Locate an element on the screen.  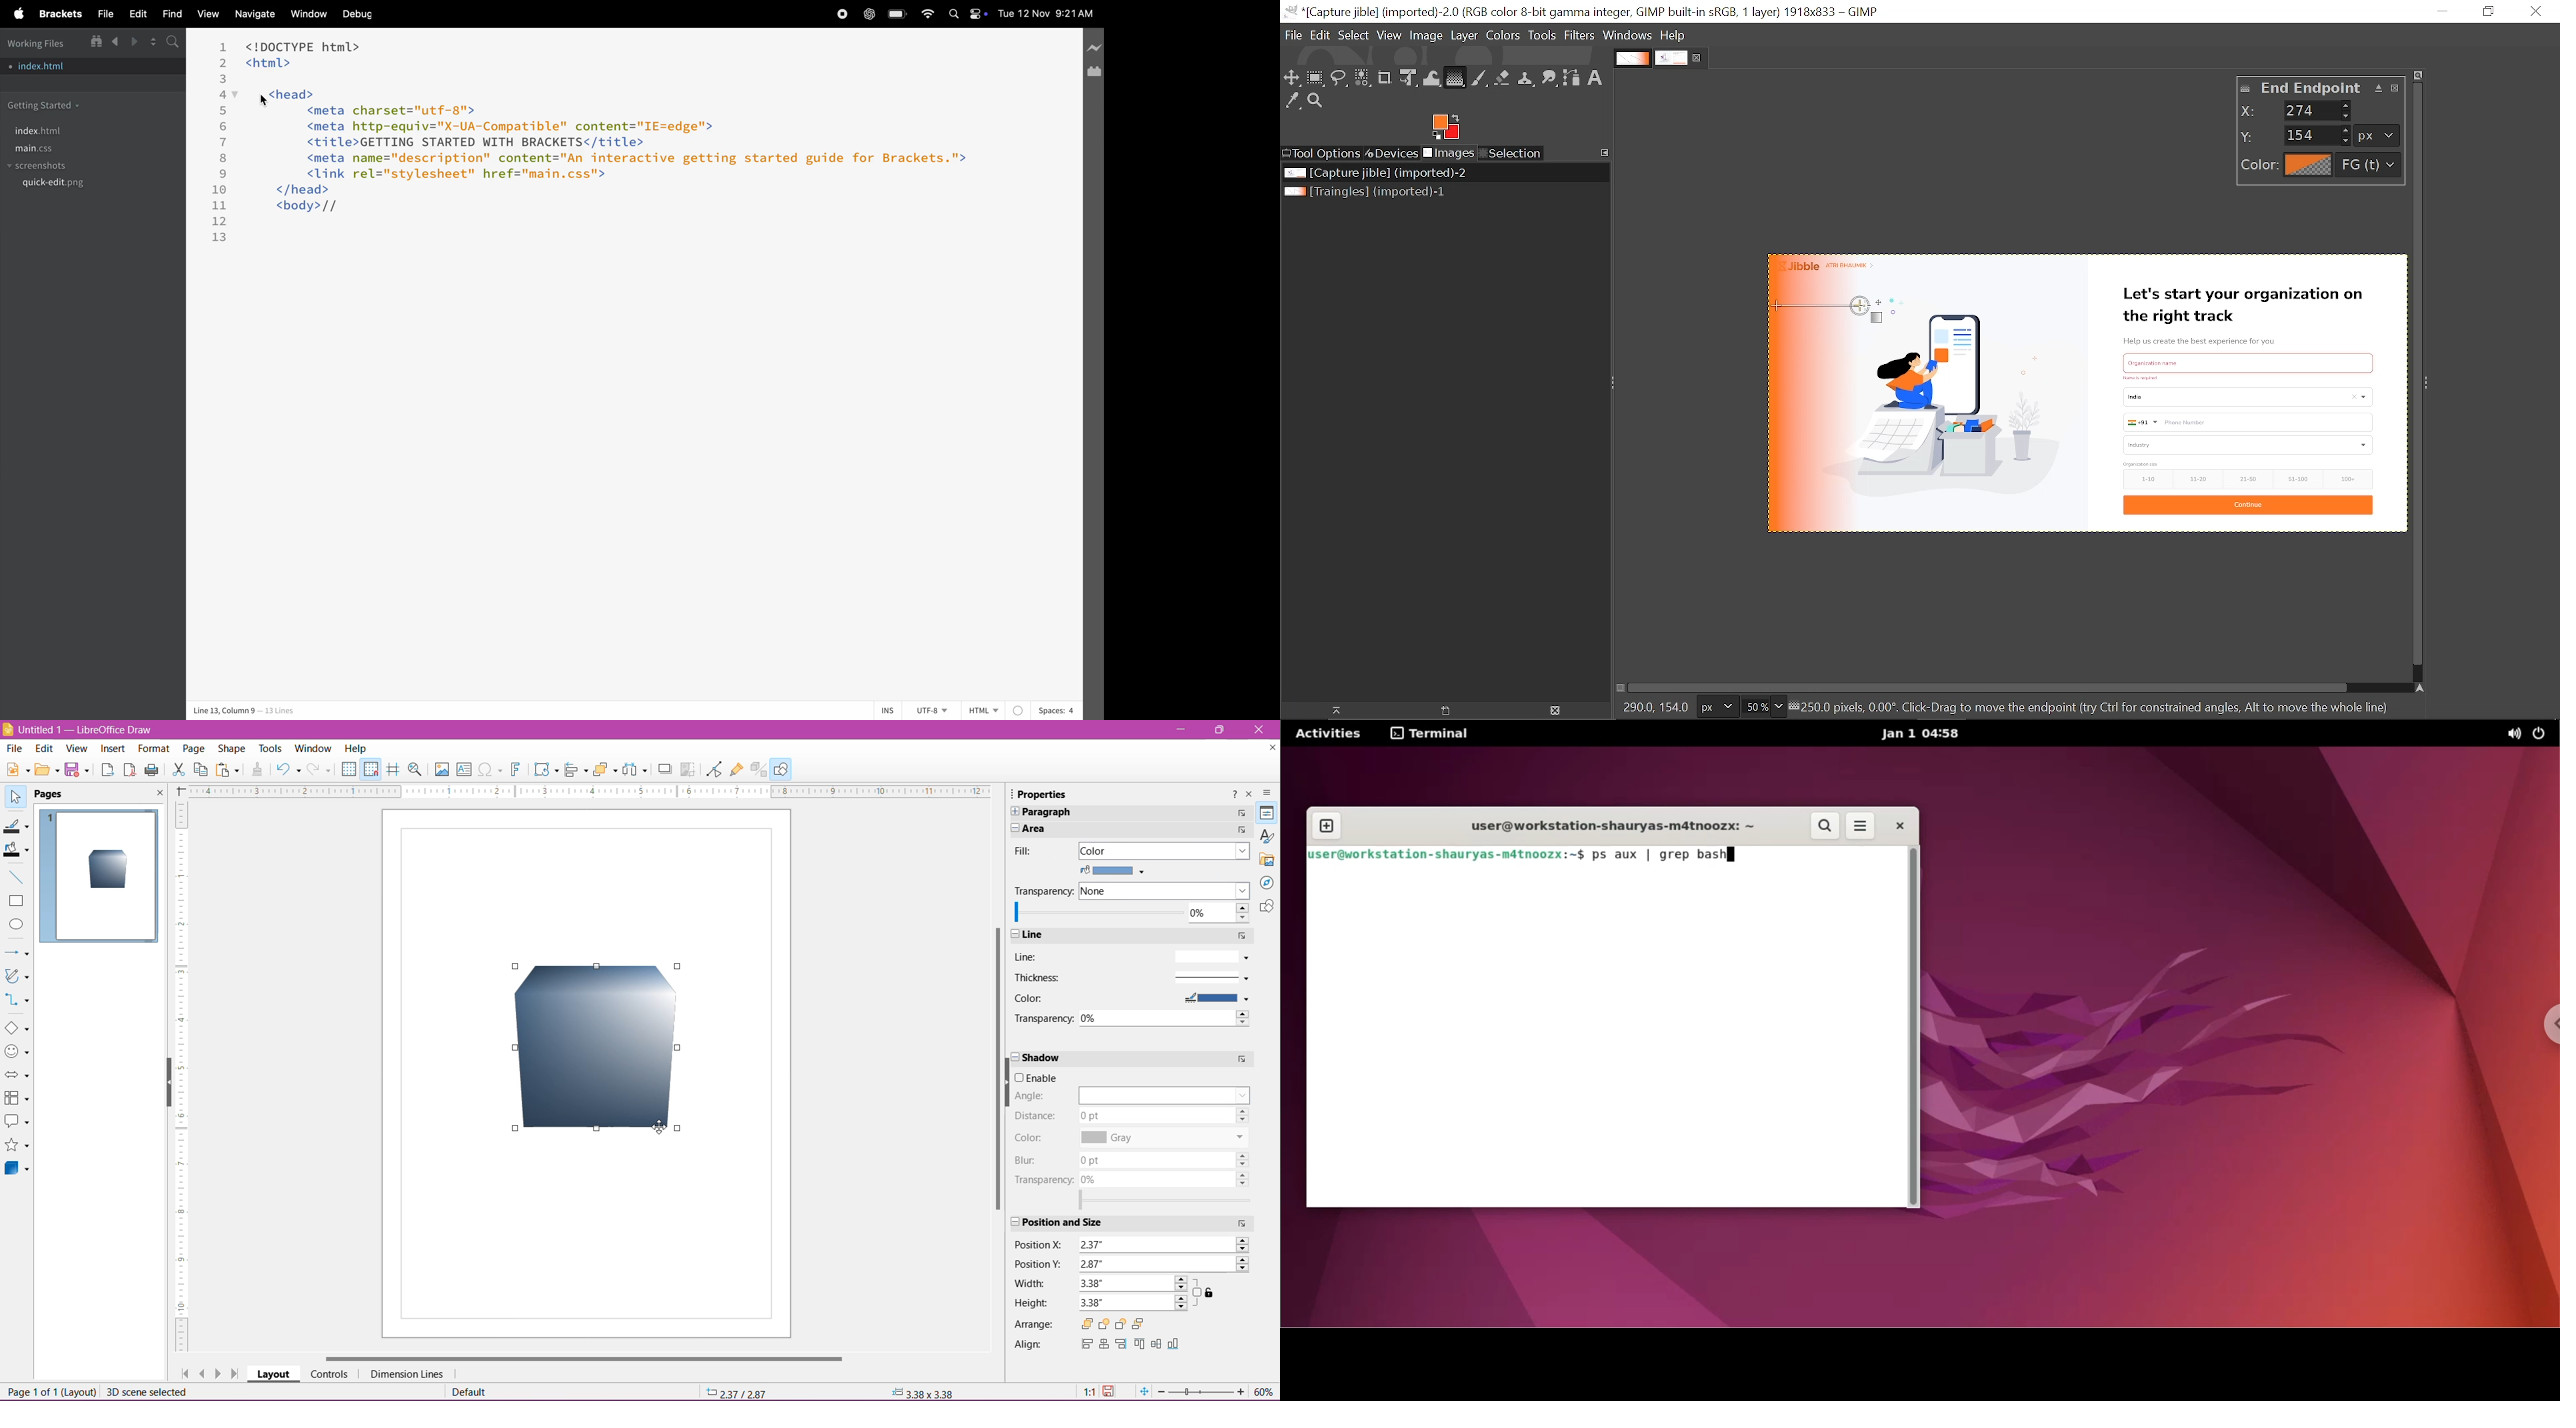
s is located at coordinates (171, 42).